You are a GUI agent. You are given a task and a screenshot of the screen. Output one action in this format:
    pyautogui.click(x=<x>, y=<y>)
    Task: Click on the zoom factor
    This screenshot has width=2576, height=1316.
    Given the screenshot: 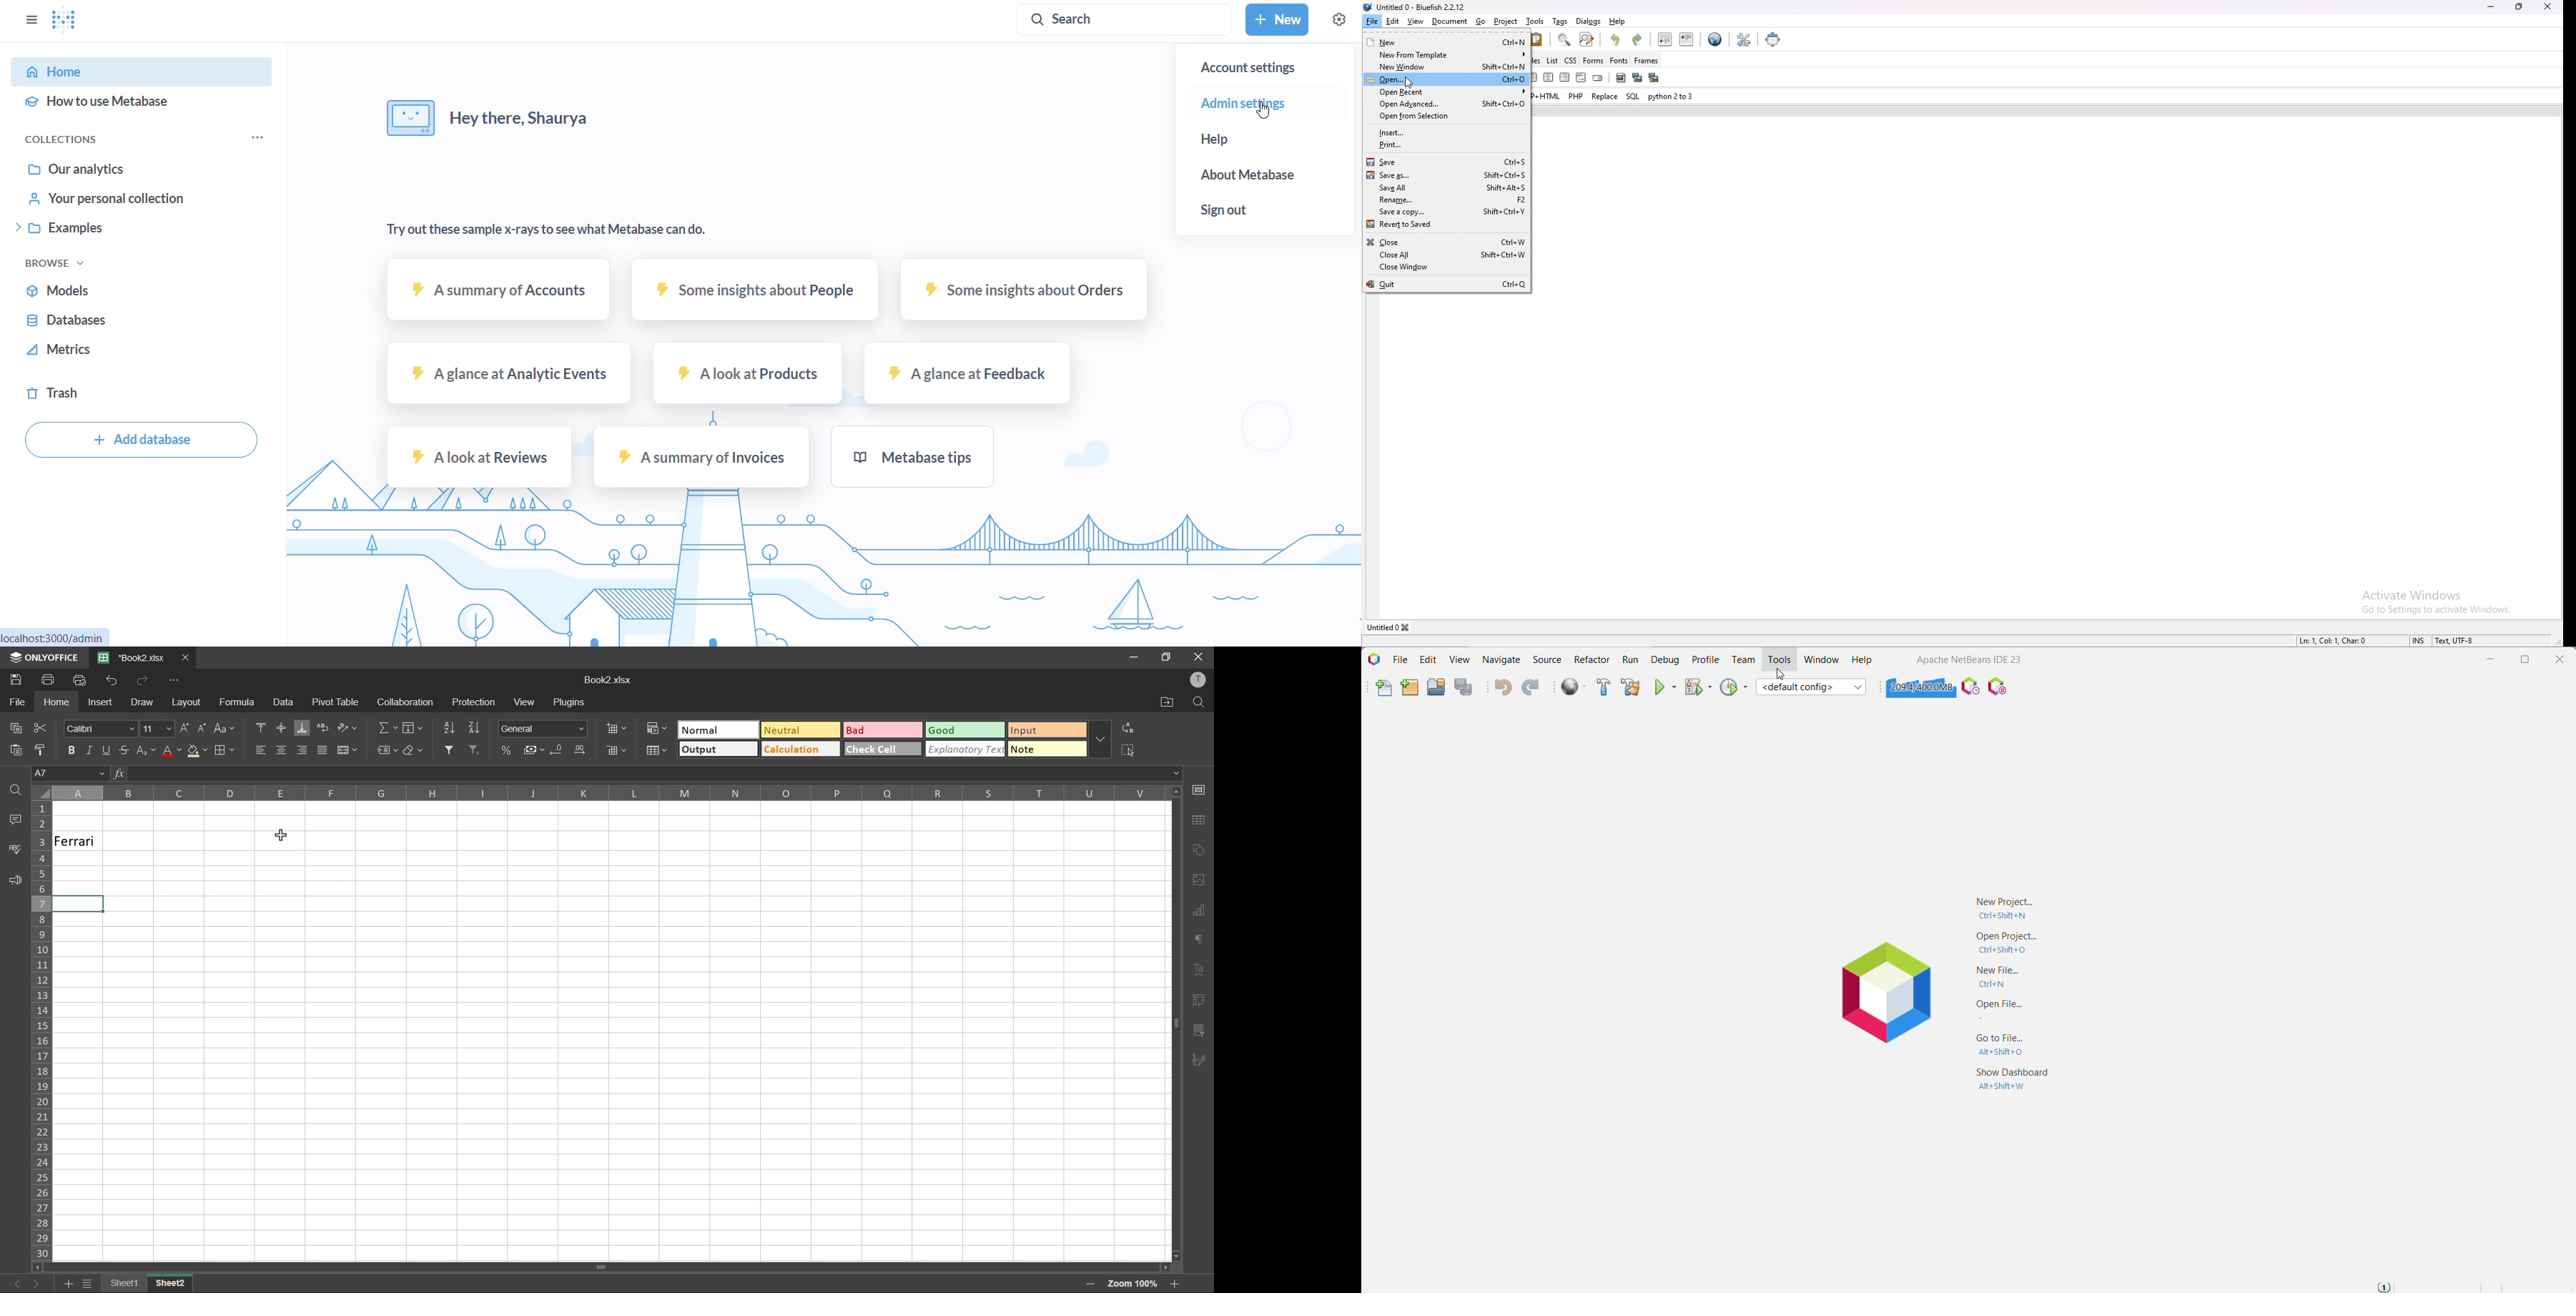 What is the action you would take?
    pyautogui.click(x=1129, y=1285)
    